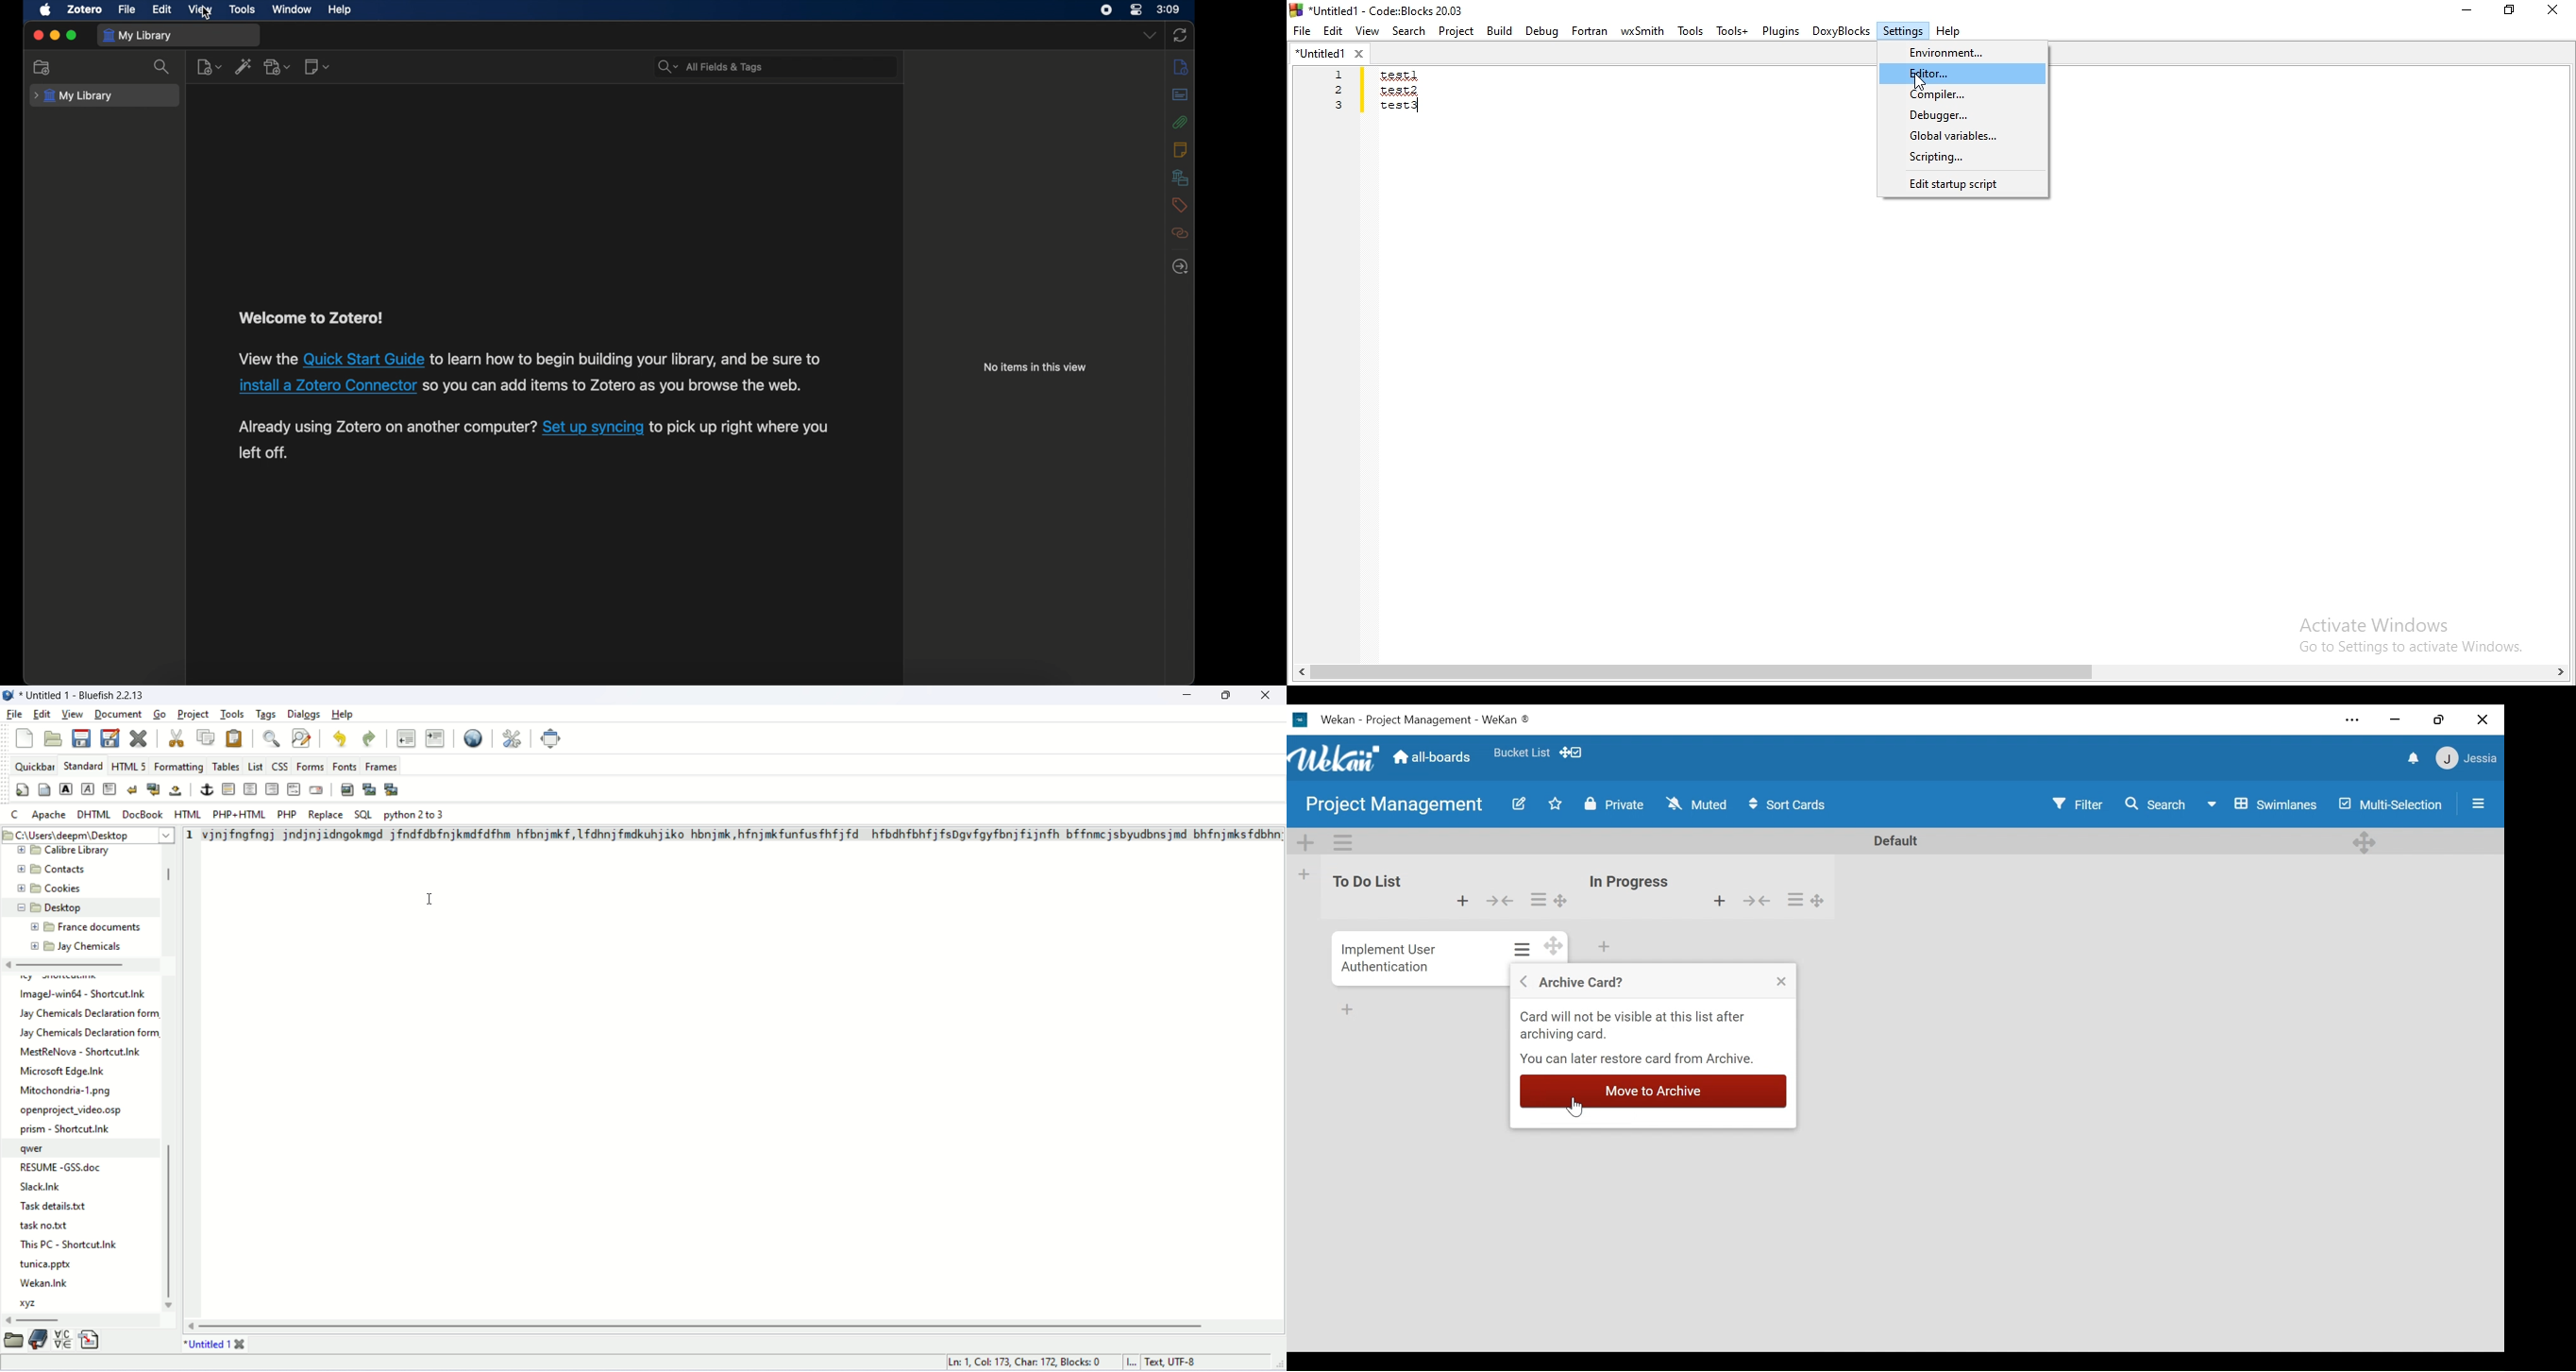 This screenshot has width=2576, height=1372. I want to click on CSS, so click(282, 766).